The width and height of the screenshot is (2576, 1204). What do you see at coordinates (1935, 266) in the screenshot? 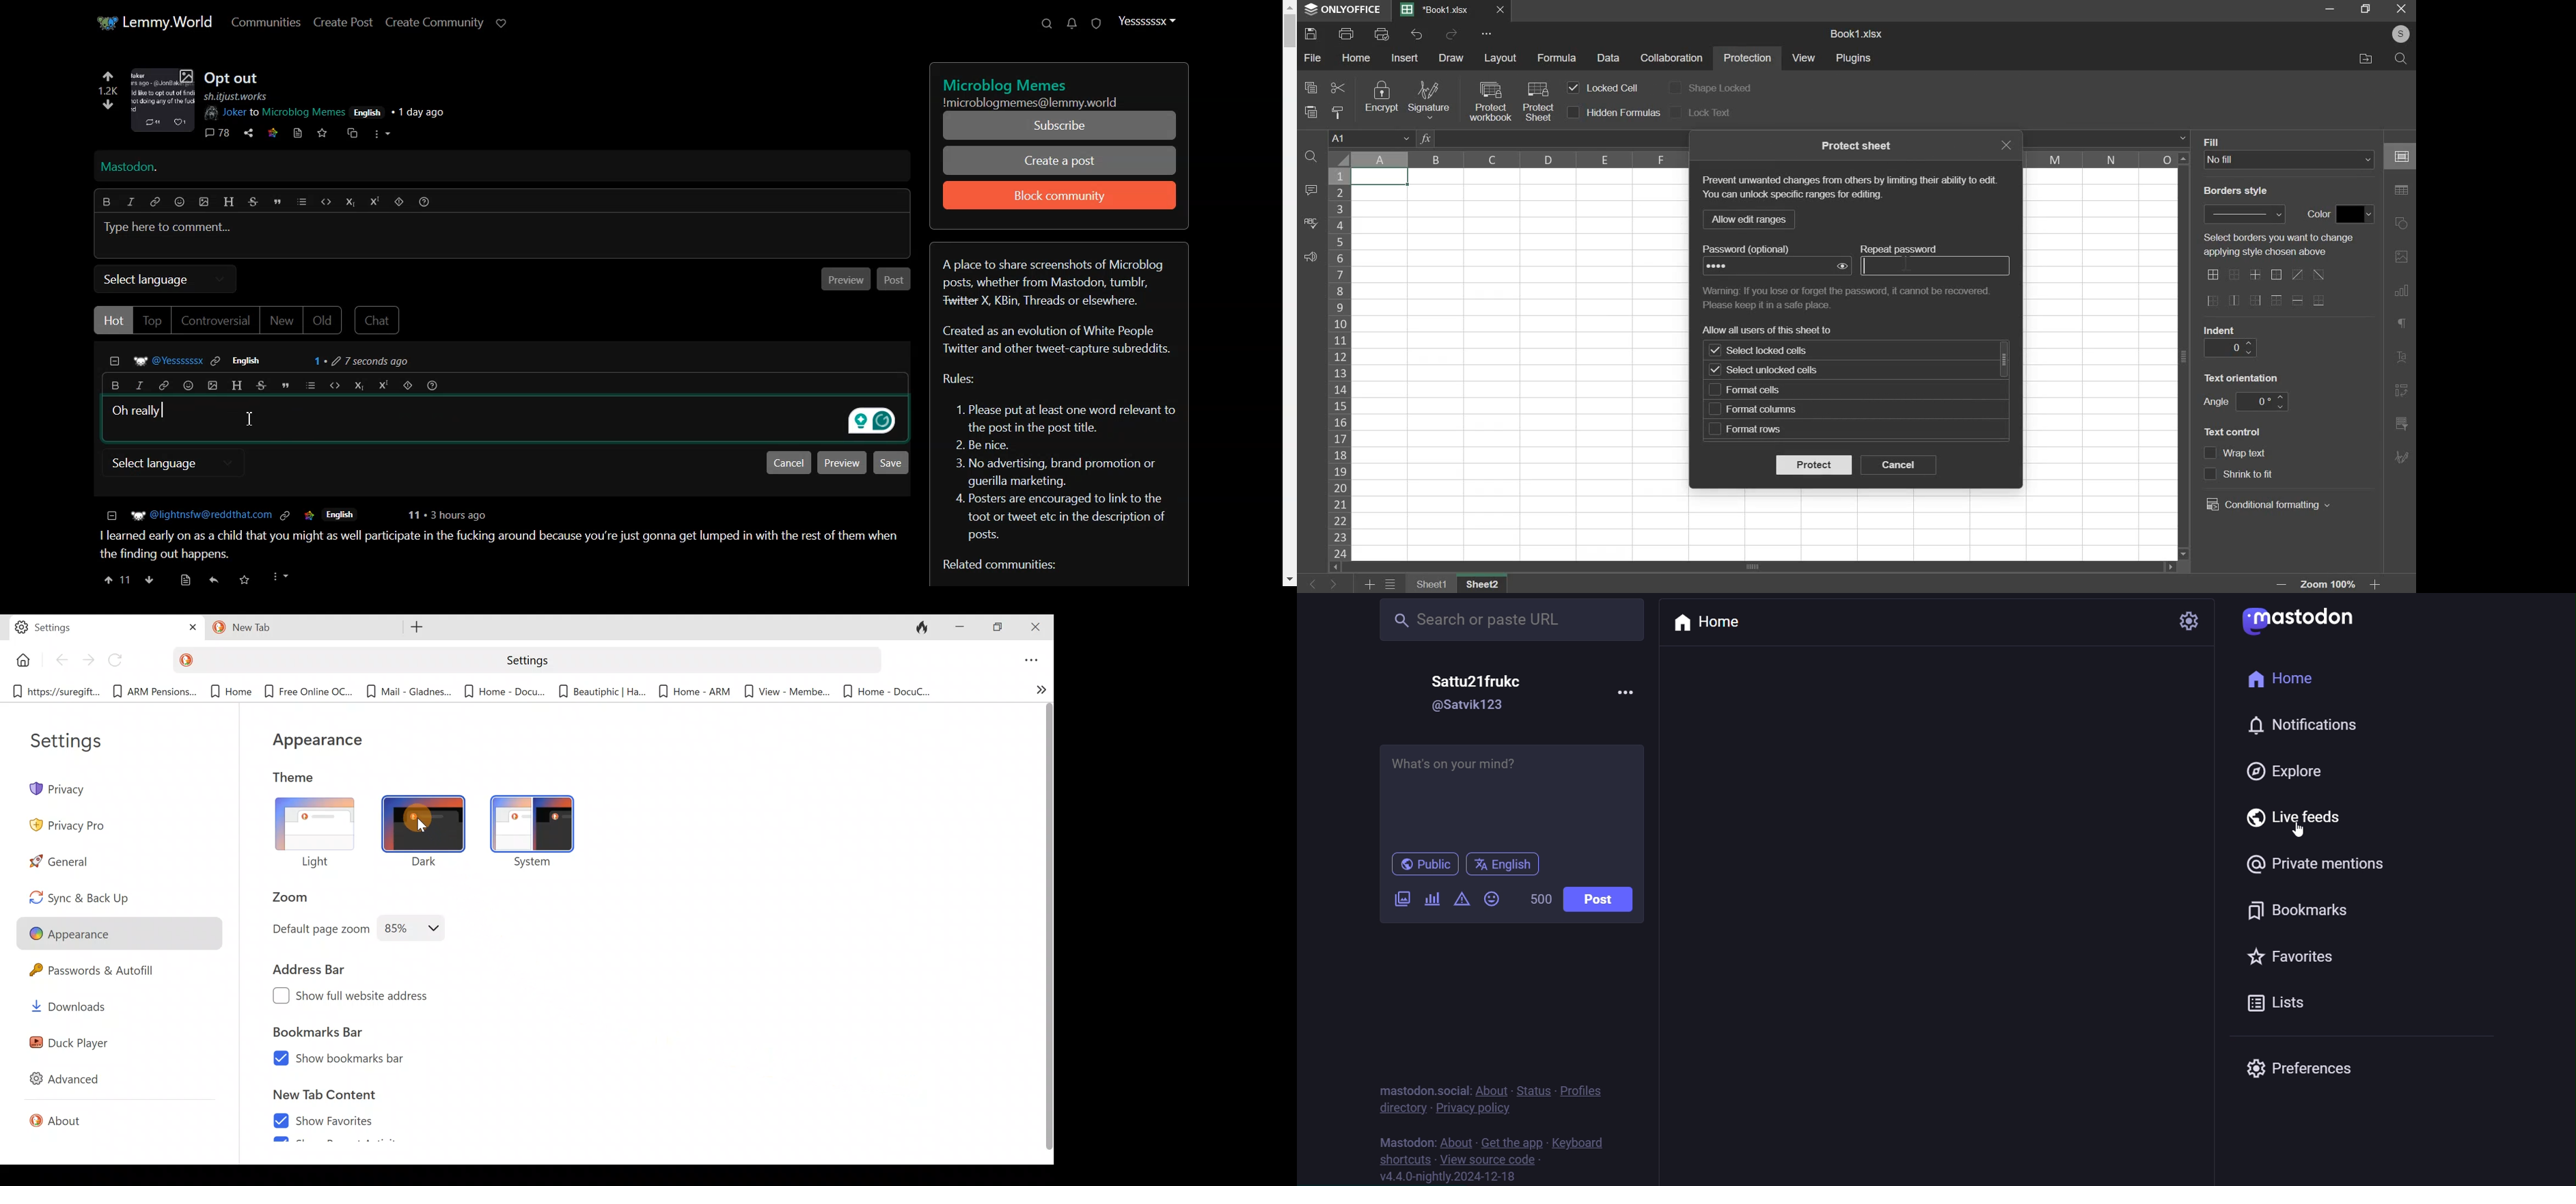
I see `repeat password` at bounding box center [1935, 266].